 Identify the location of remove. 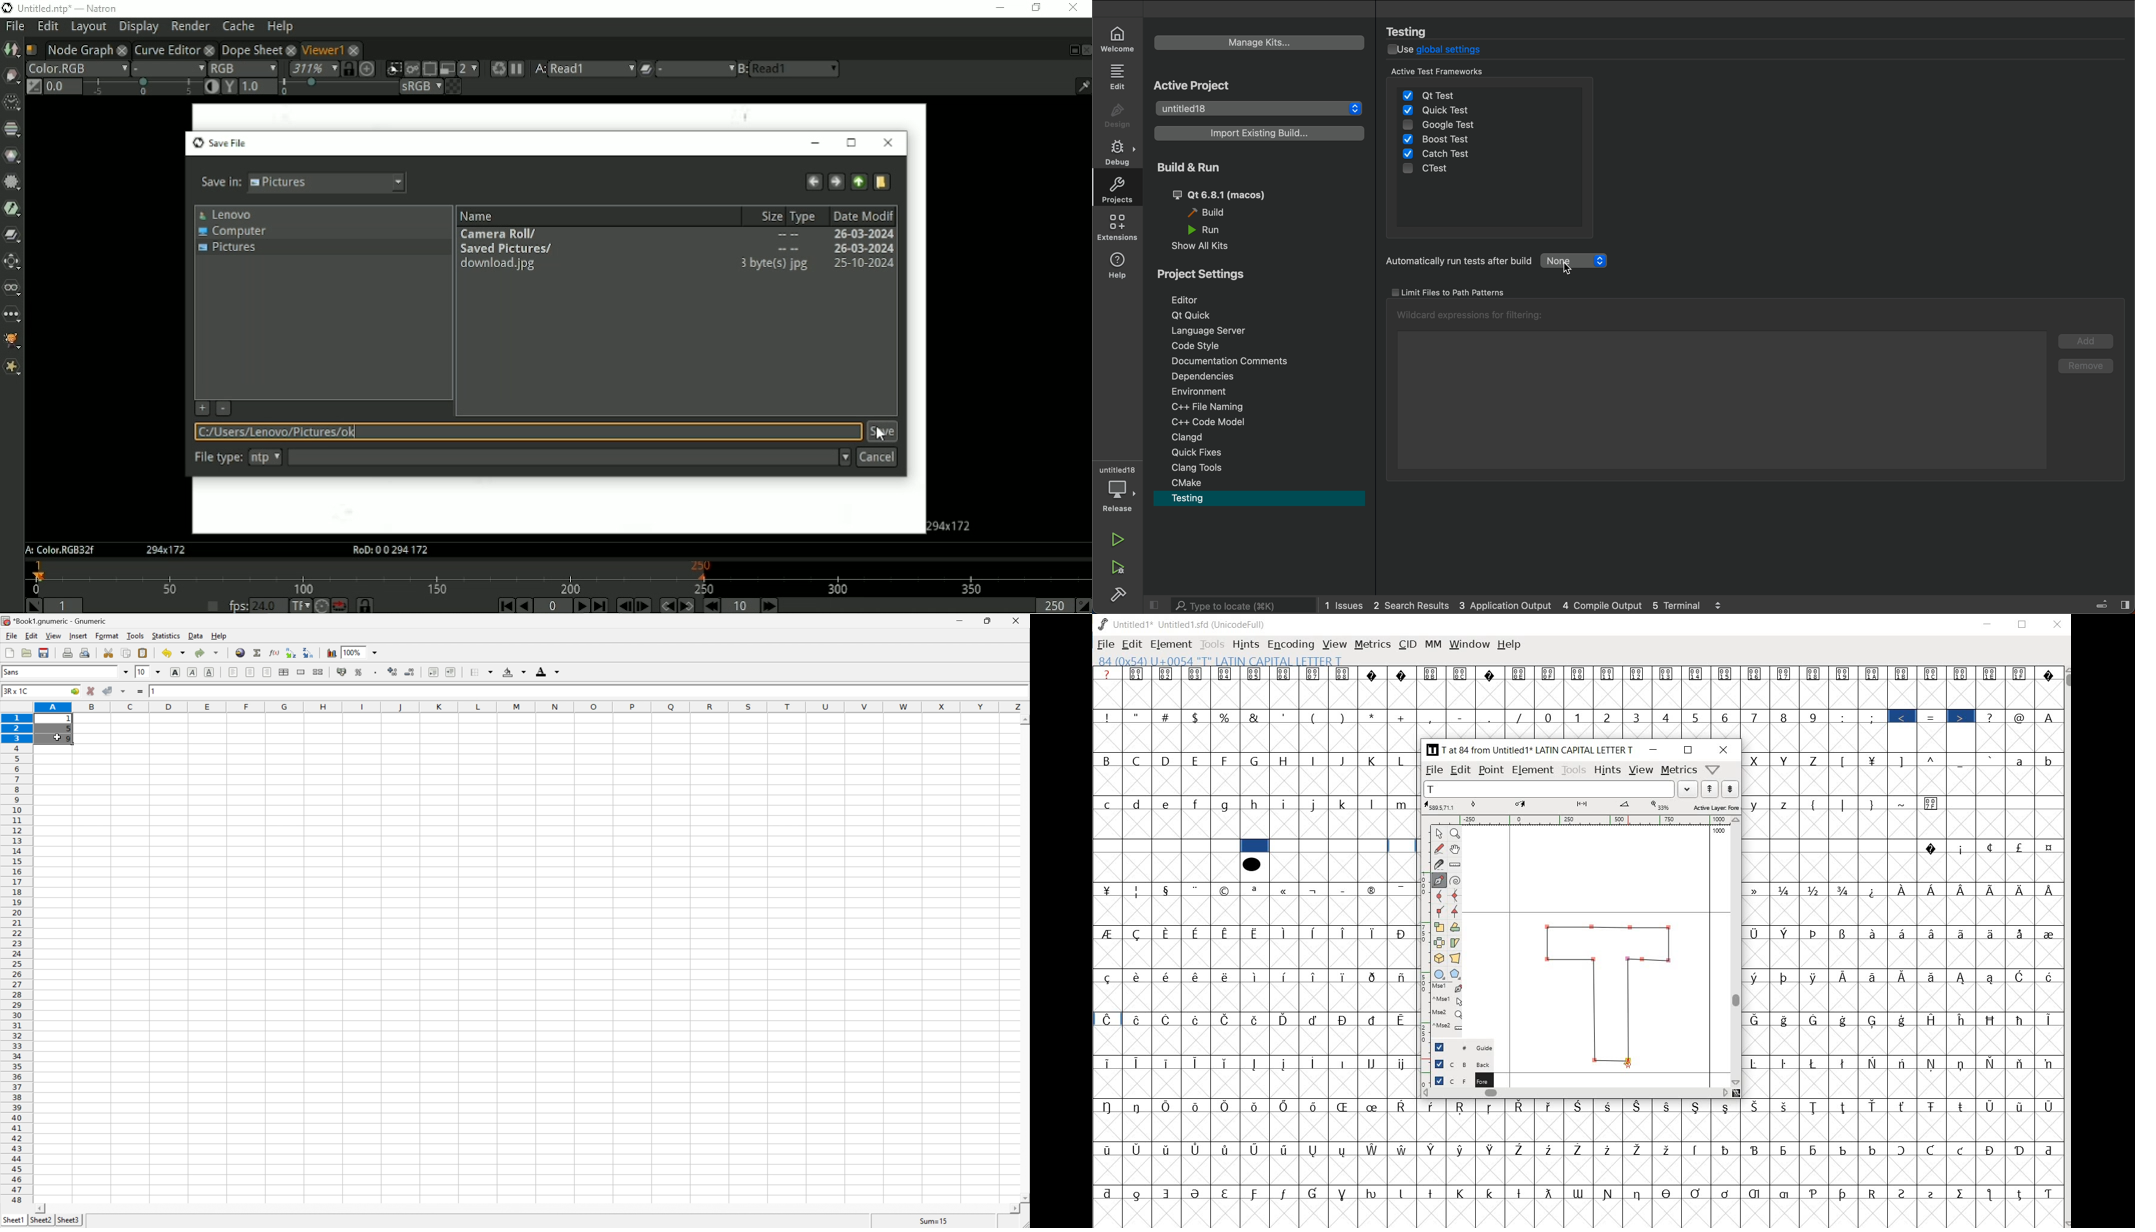
(2087, 365).